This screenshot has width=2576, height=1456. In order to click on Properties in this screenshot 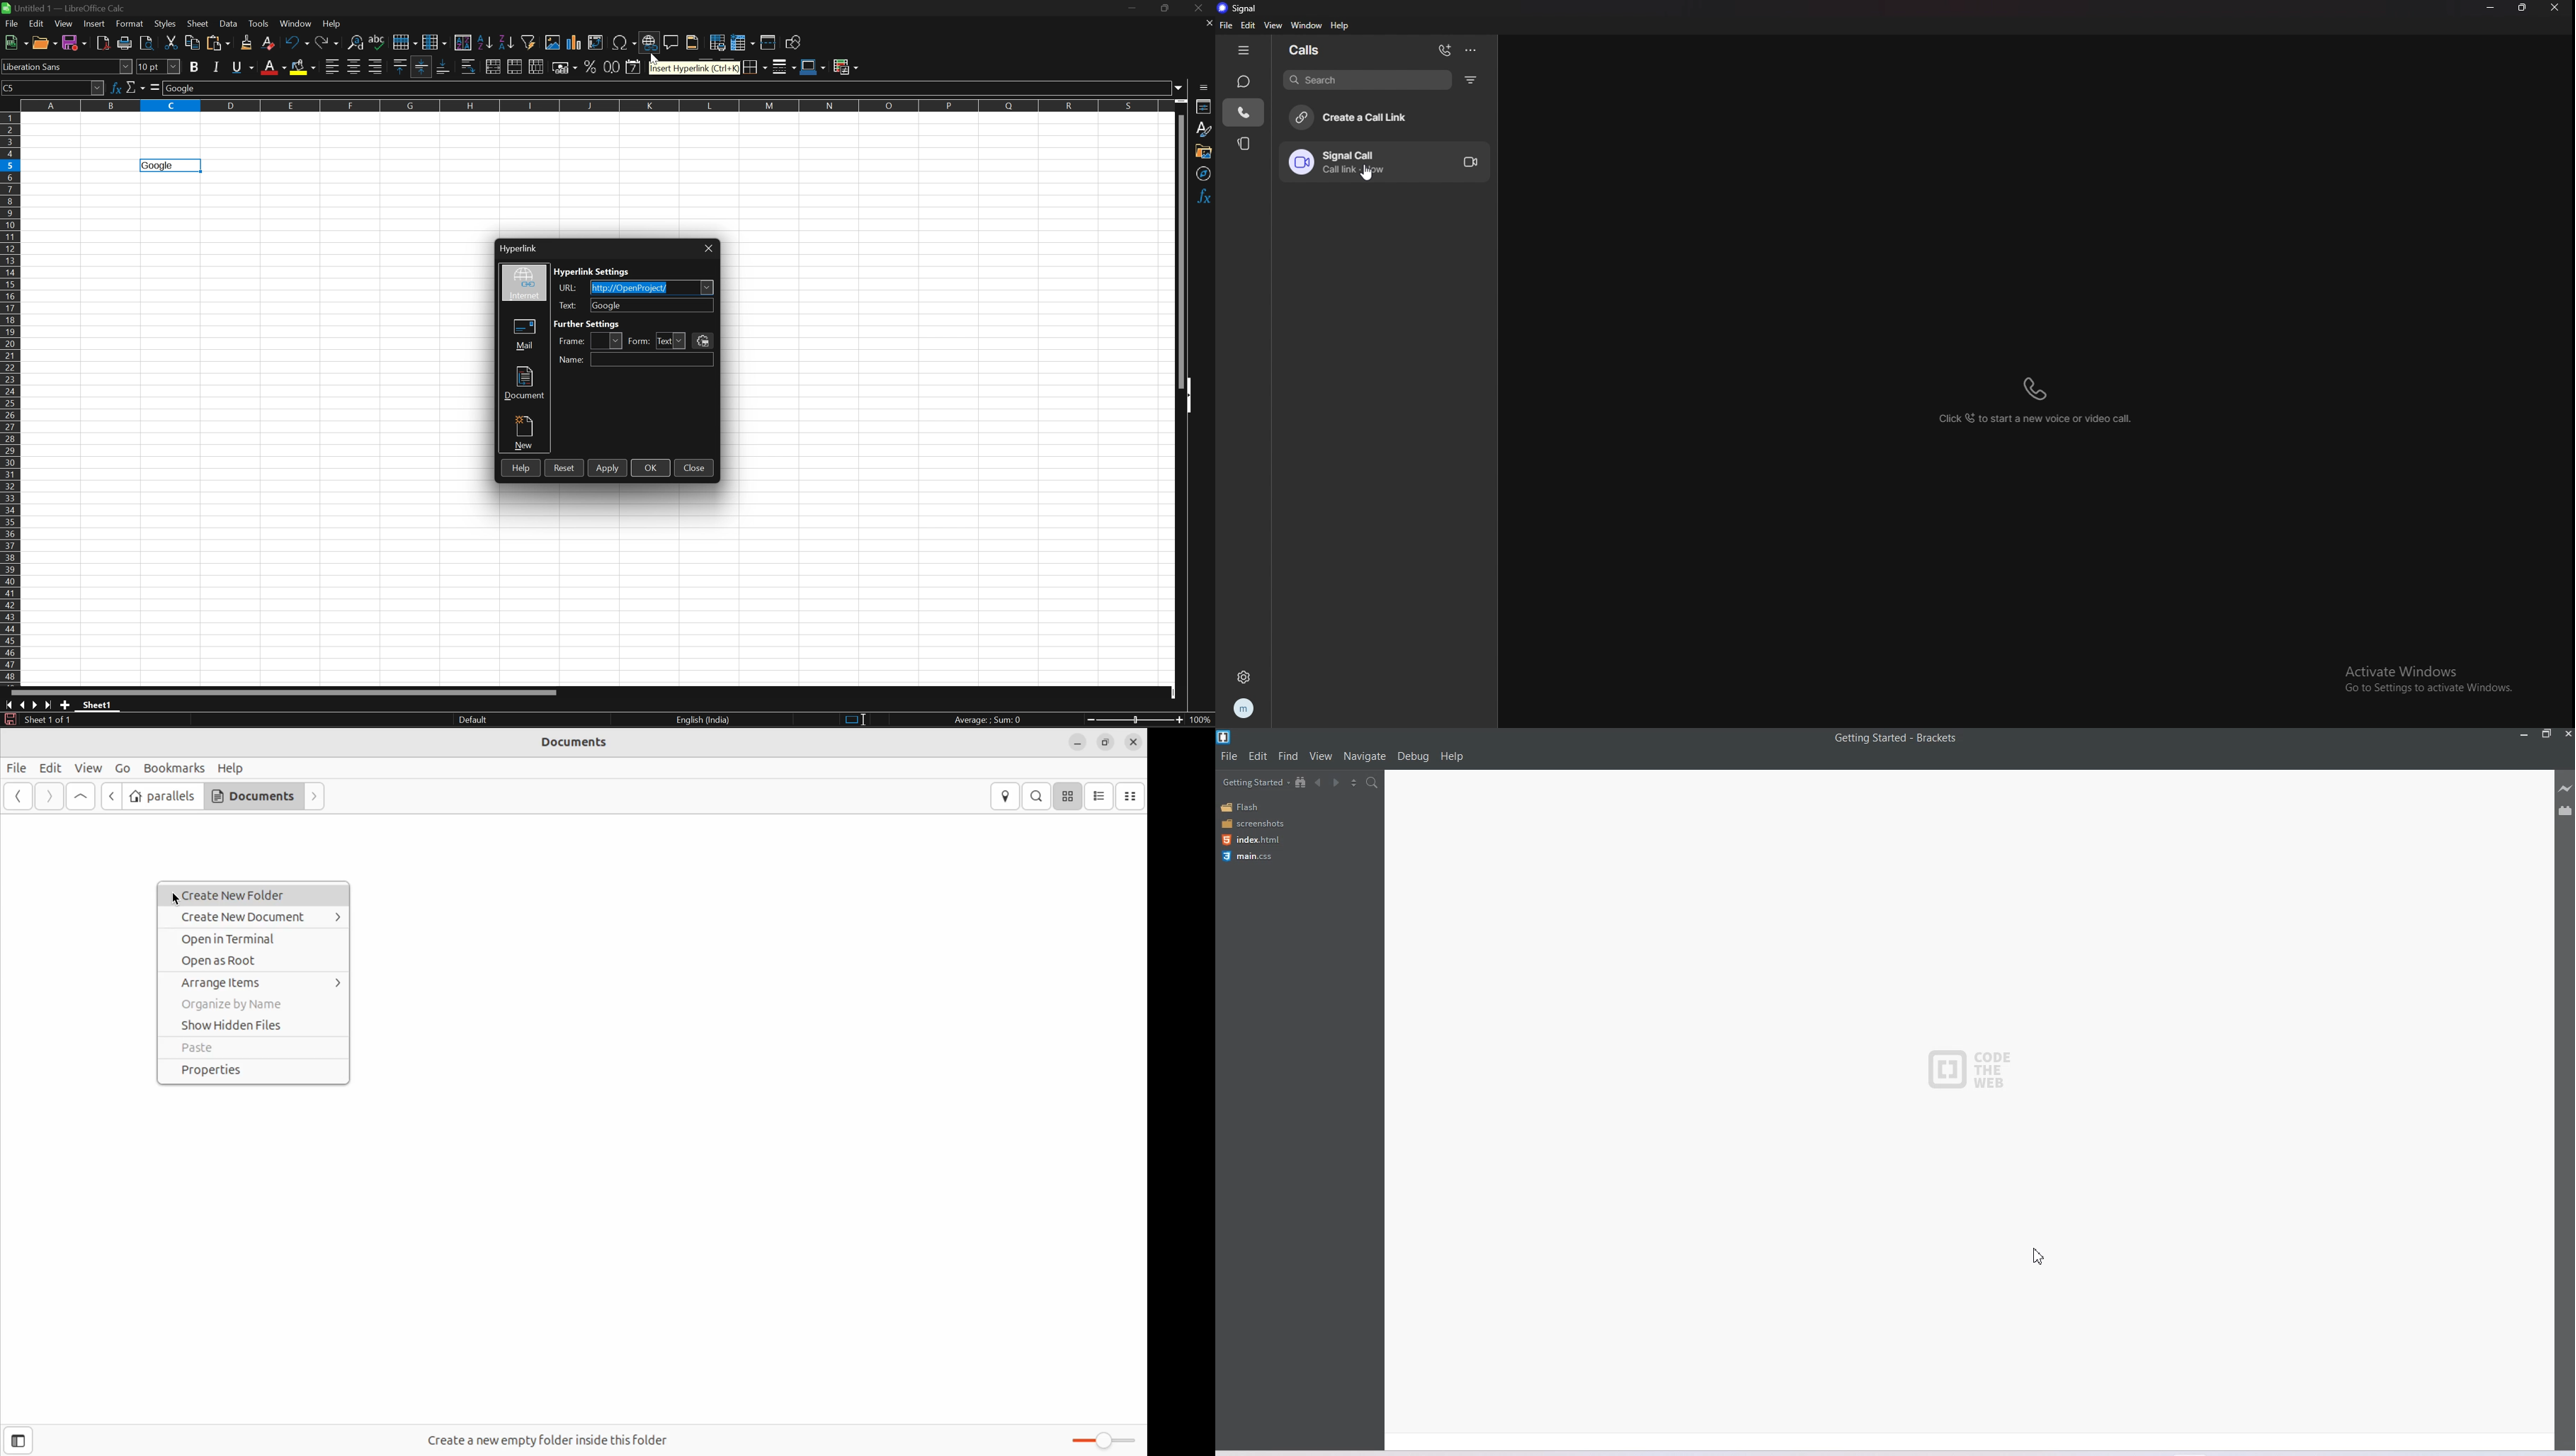, I will do `click(1205, 106)`.